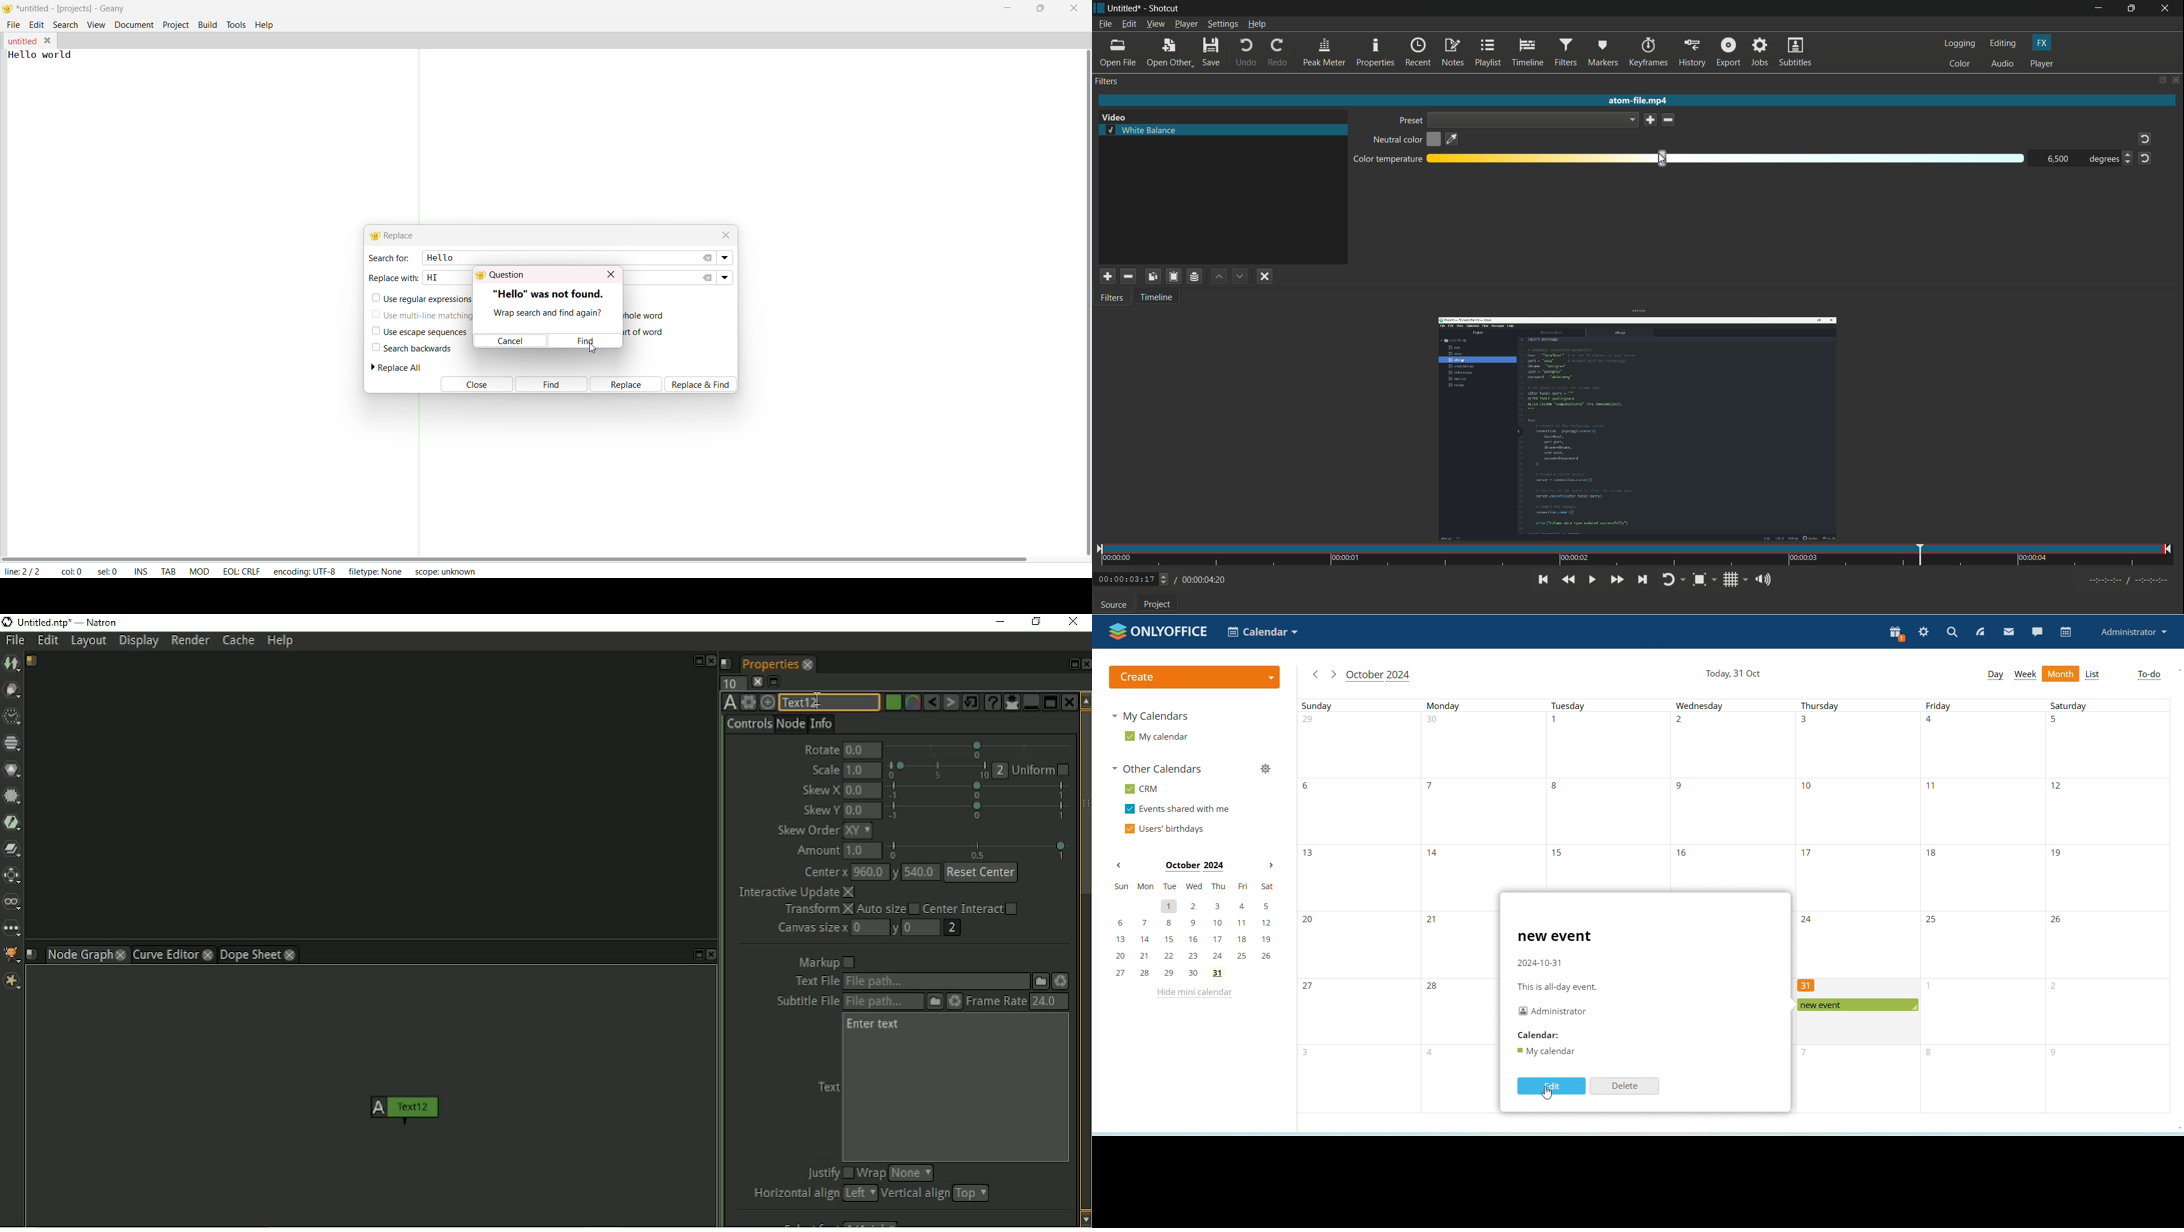  Describe the element at coordinates (401, 368) in the screenshot. I see `replace all` at that location.